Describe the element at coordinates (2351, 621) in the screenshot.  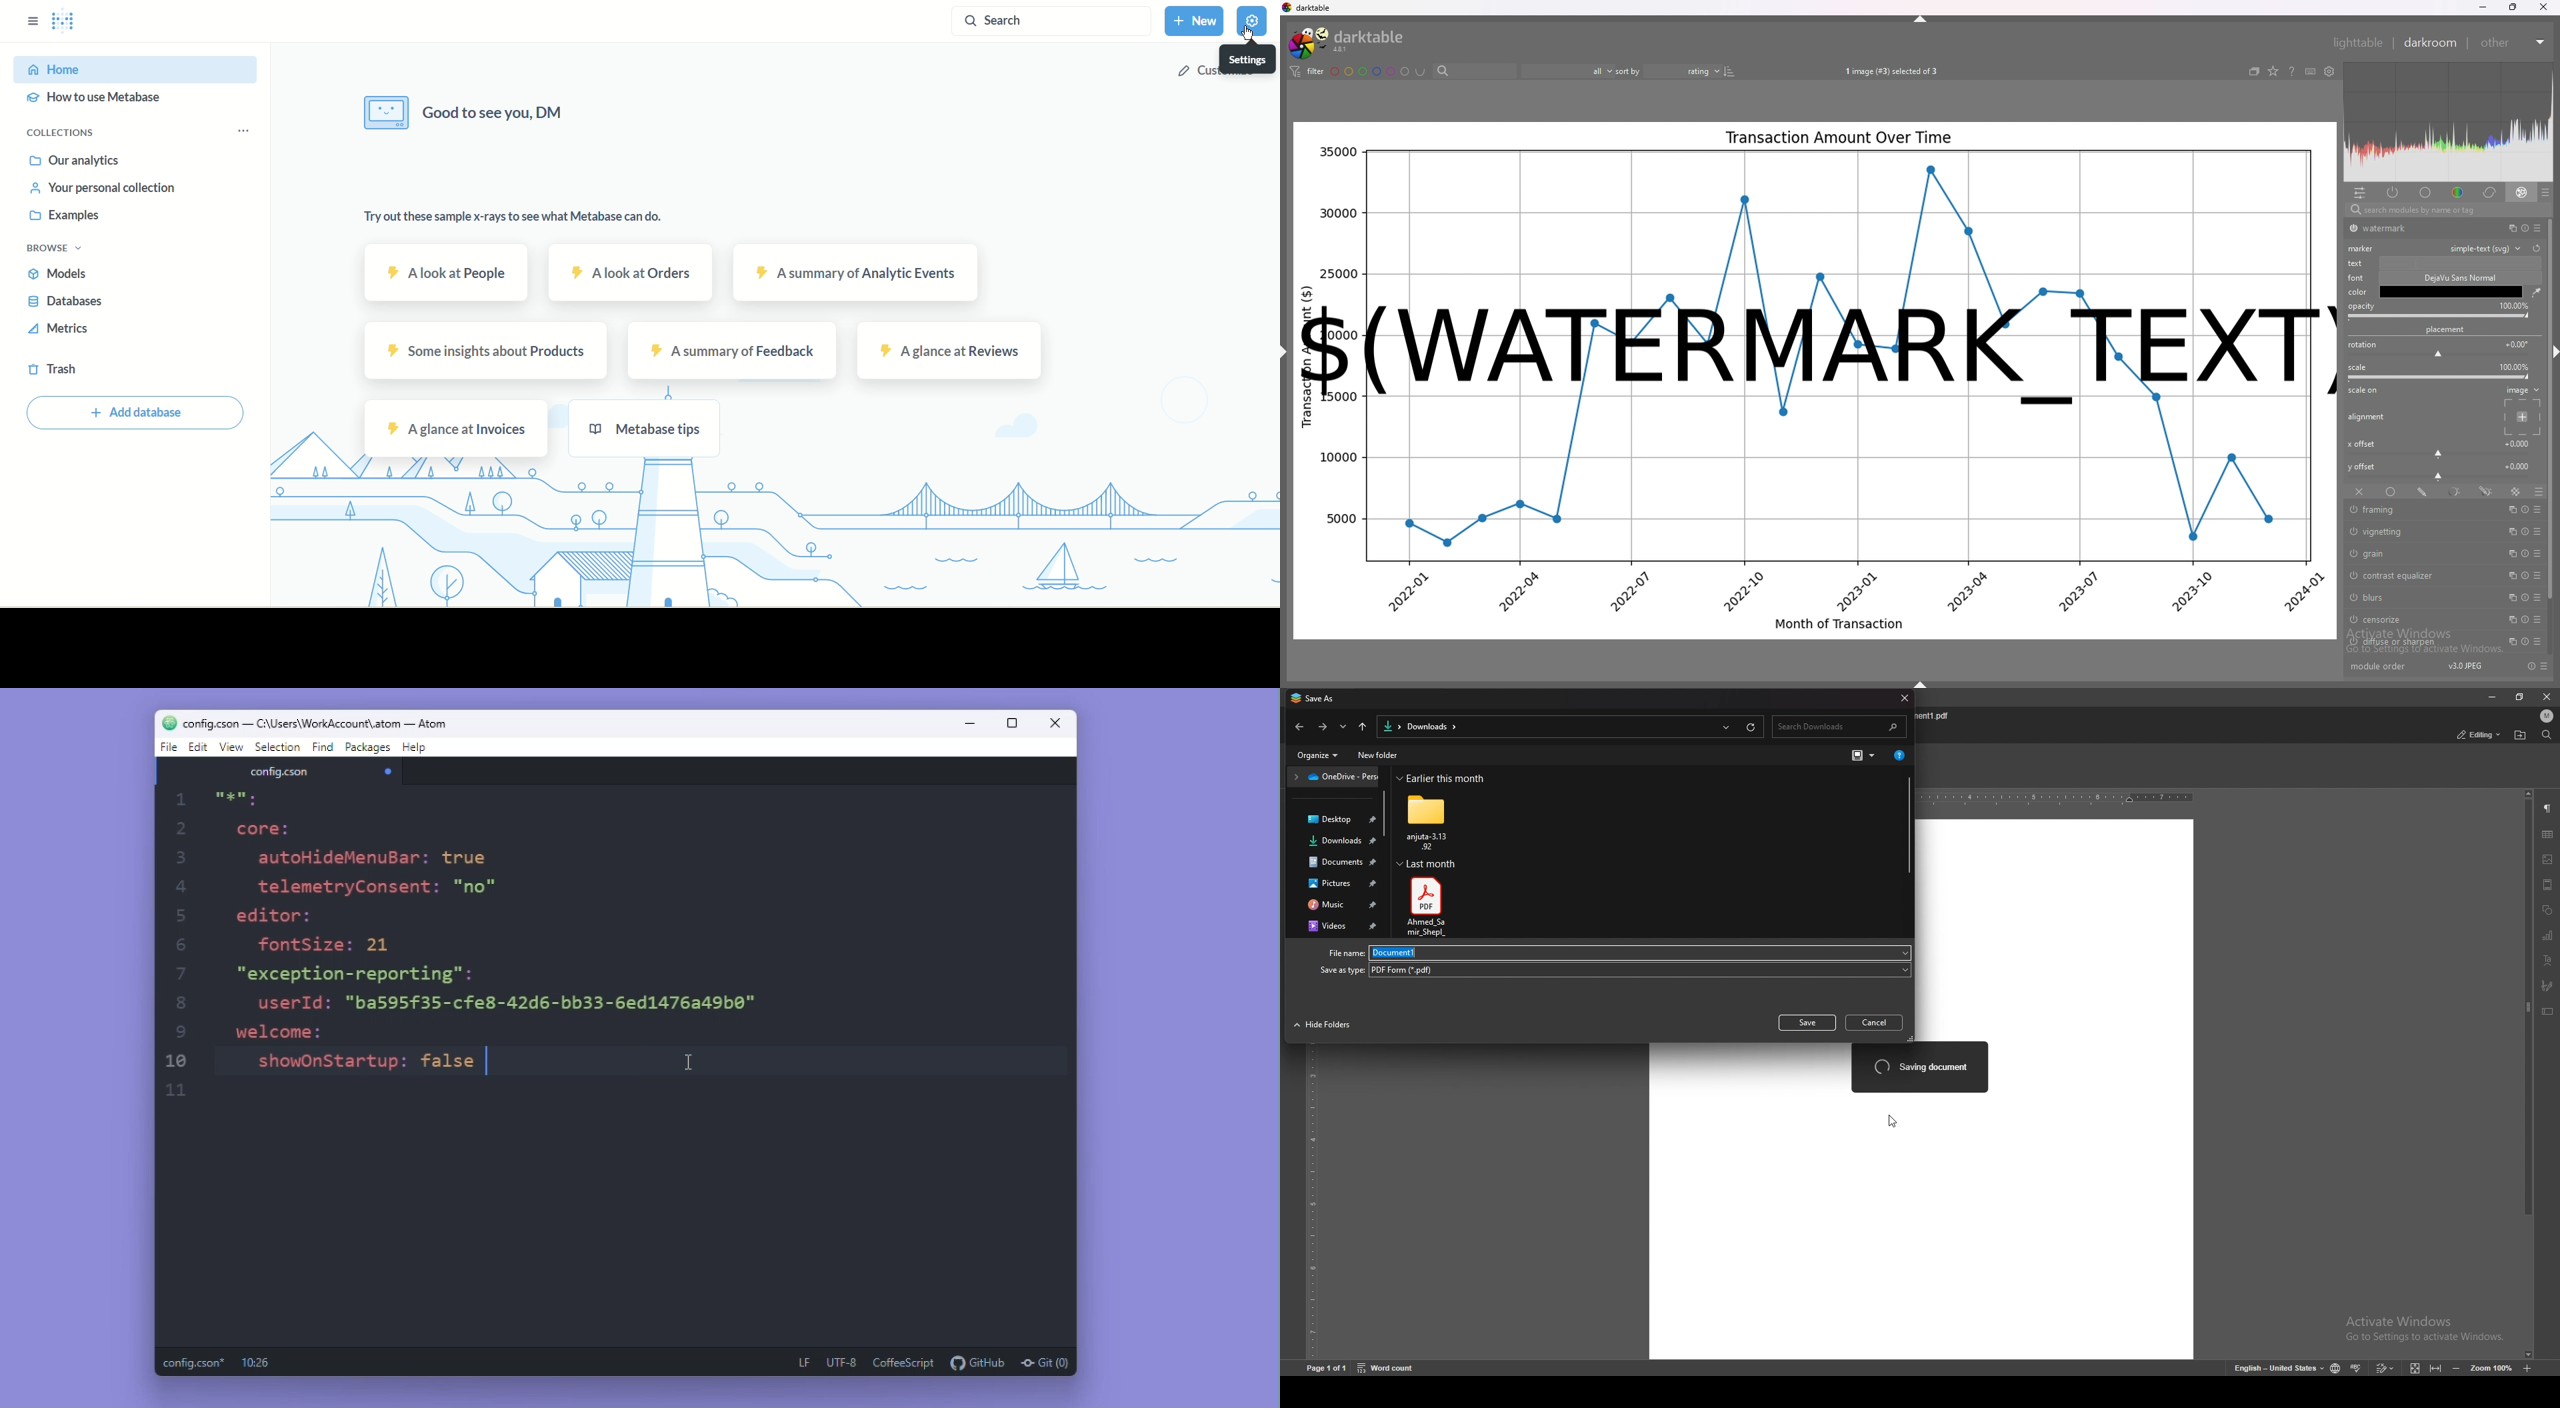
I see `switch off` at that location.